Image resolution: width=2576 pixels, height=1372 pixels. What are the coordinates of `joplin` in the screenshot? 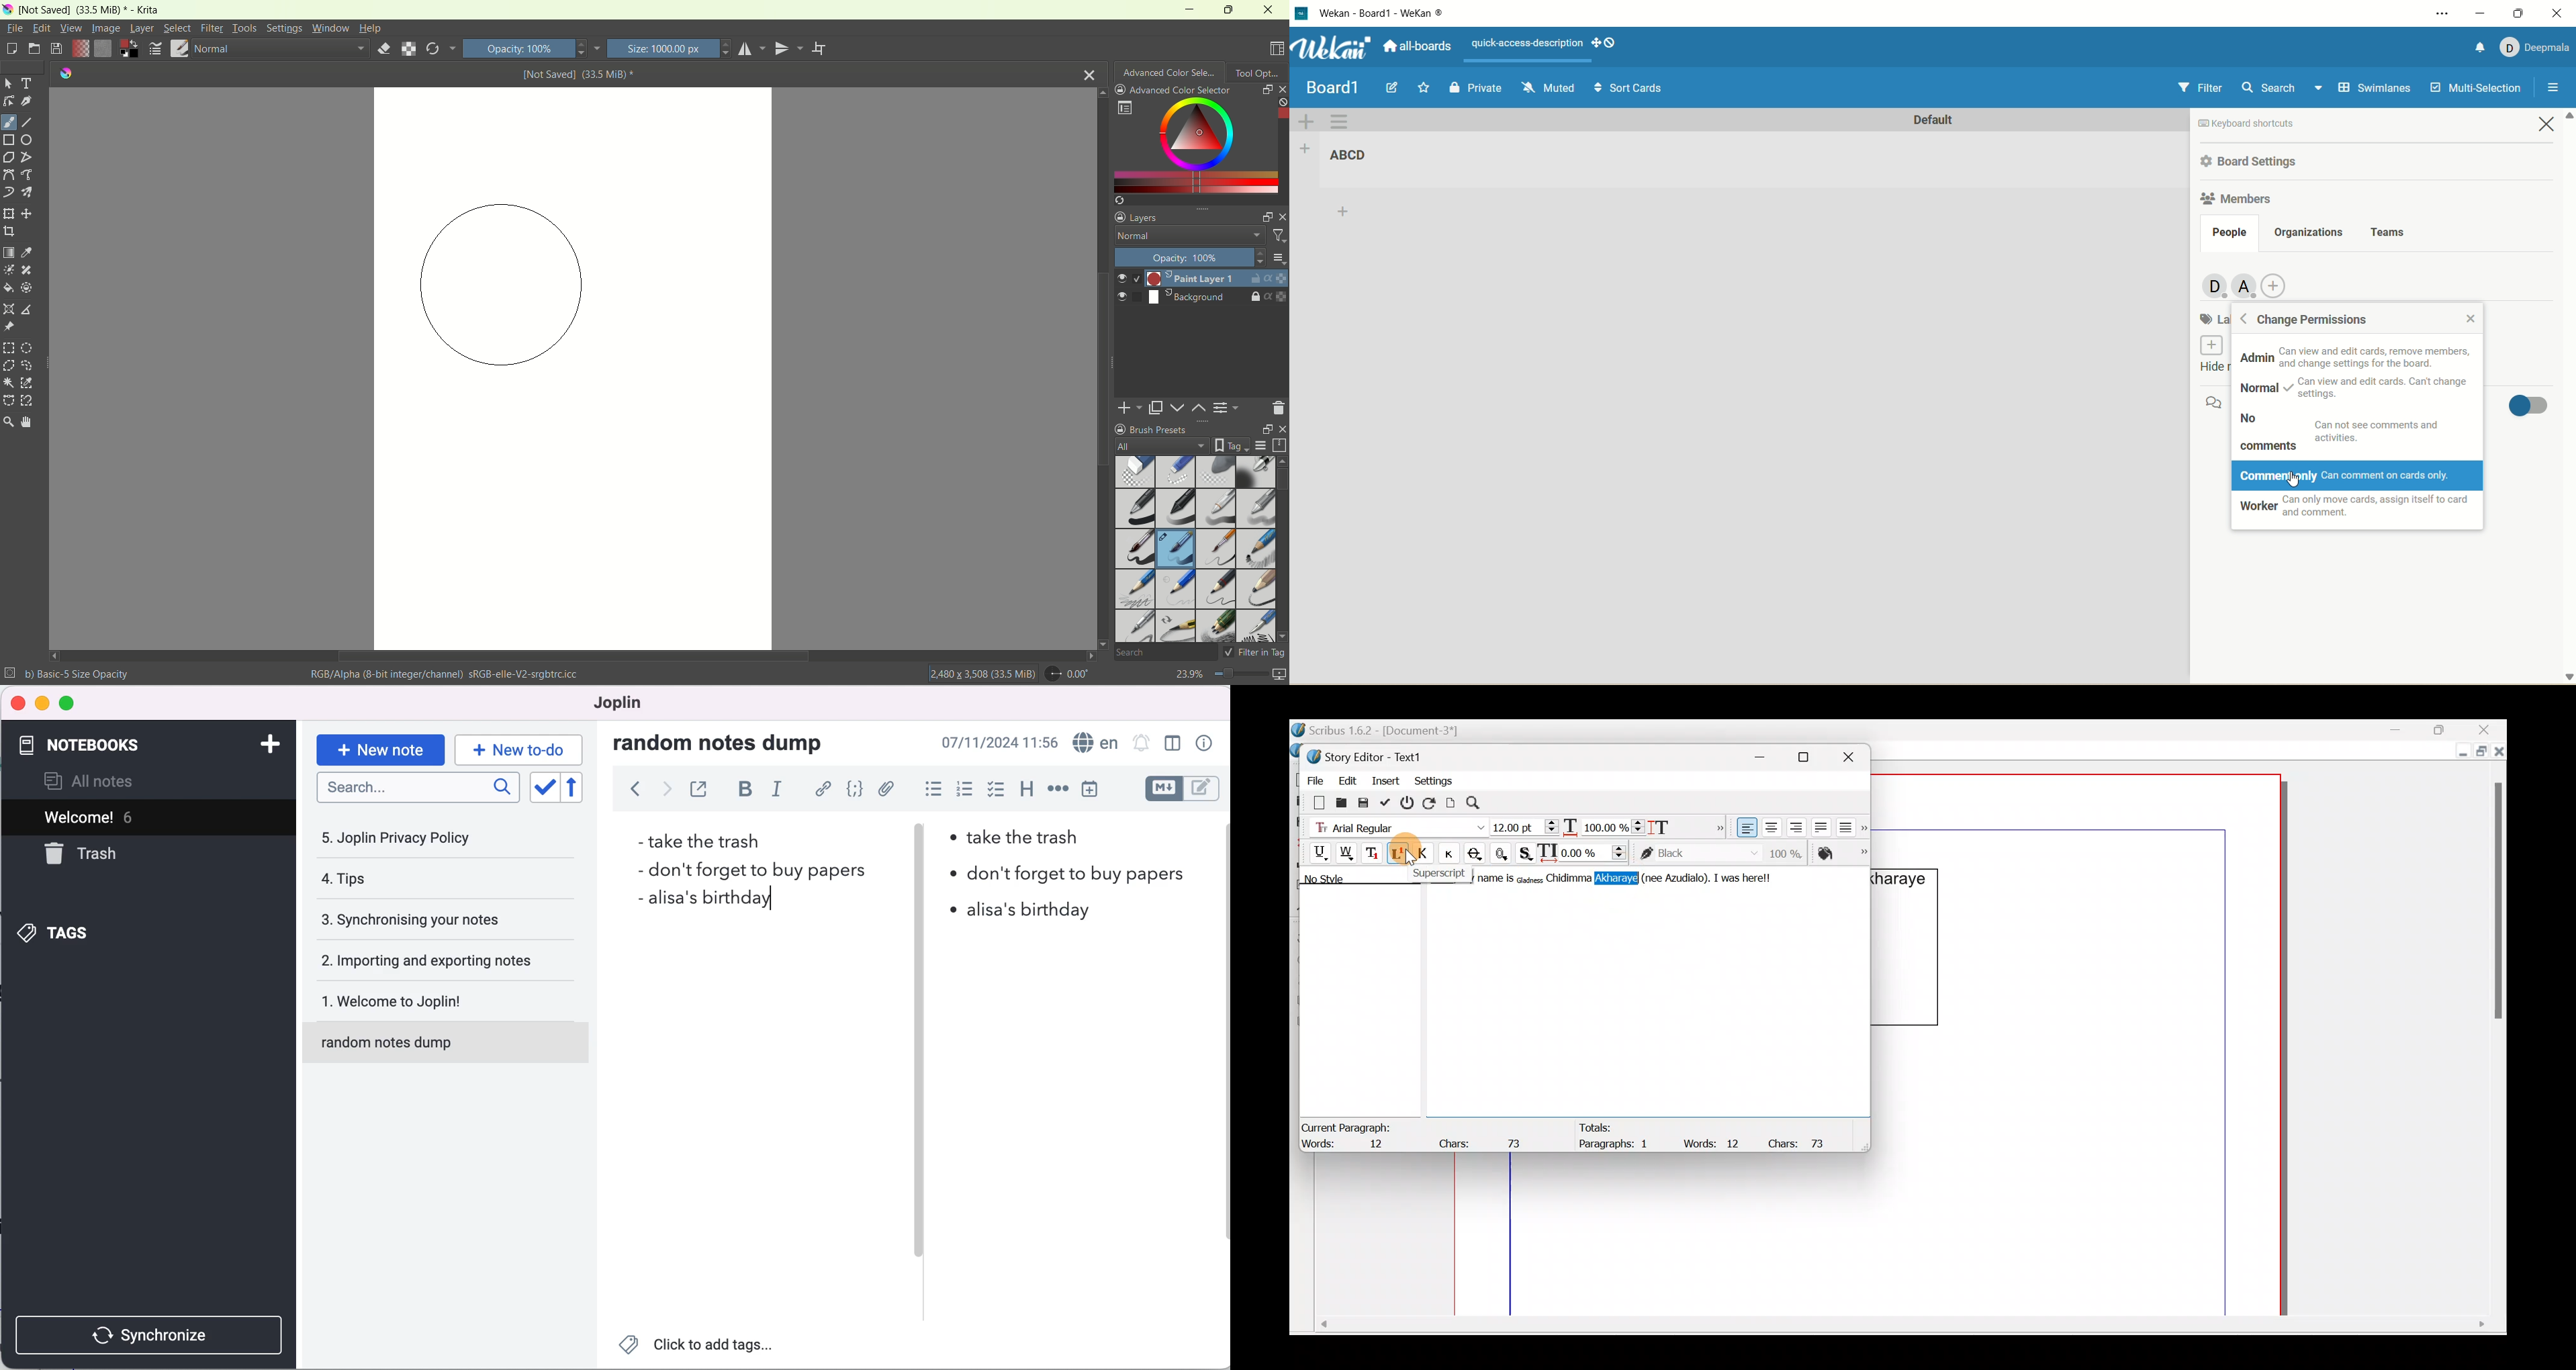 It's located at (623, 706).